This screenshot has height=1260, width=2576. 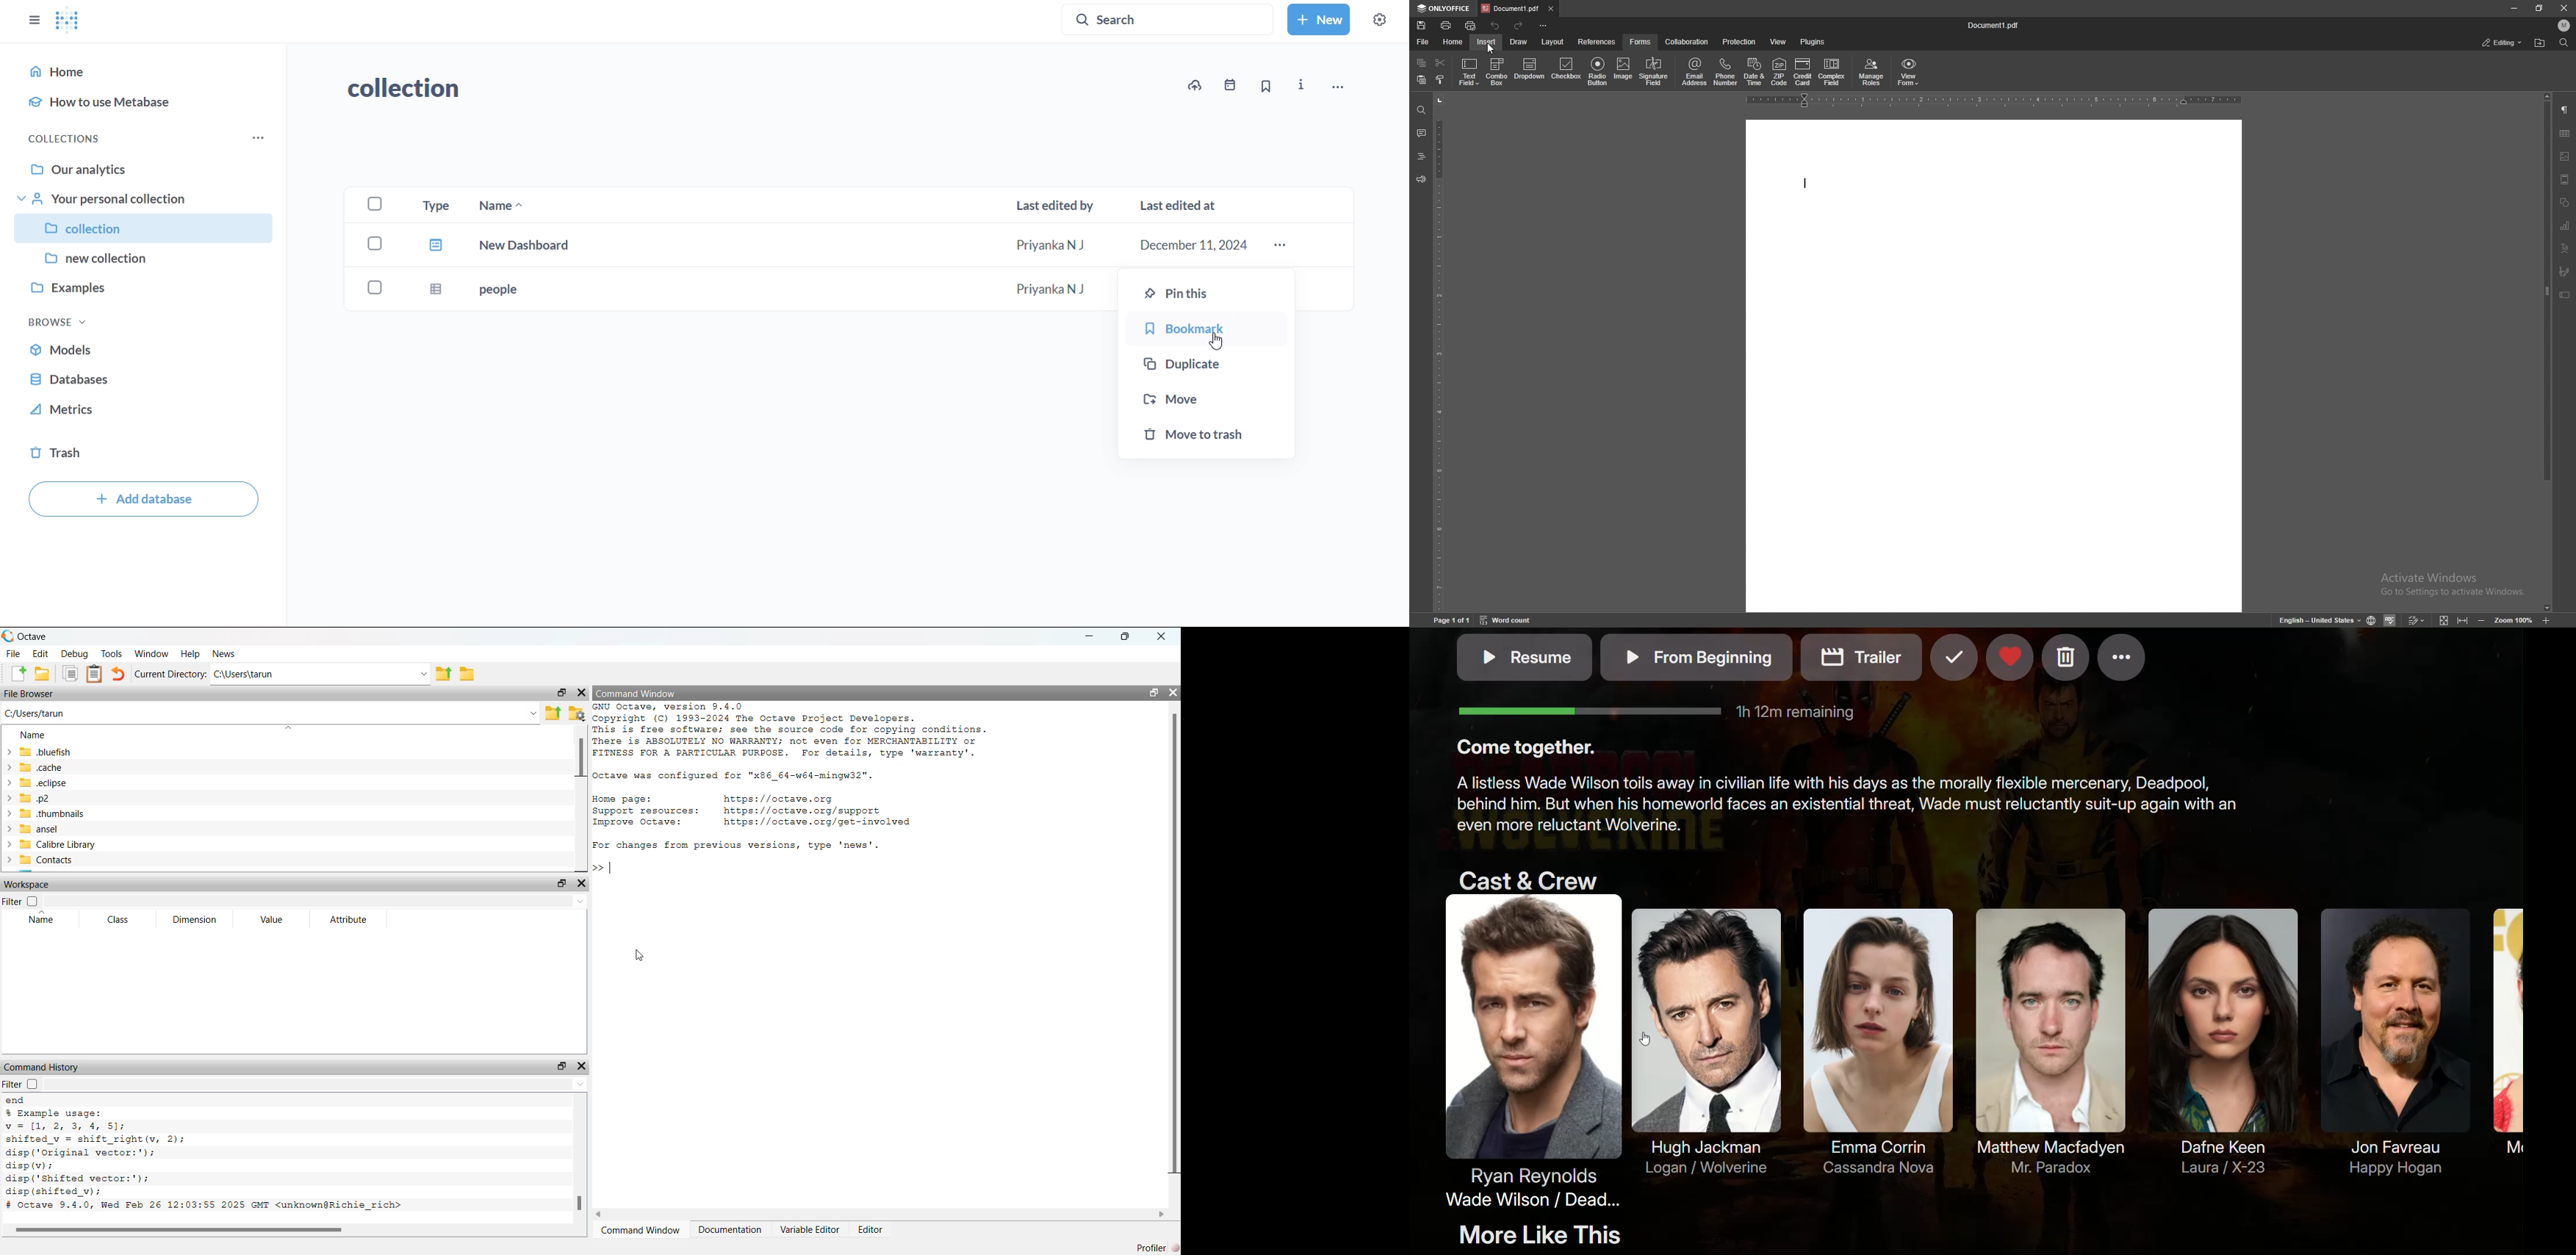 What do you see at coordinates (596, 866) in the screenshot?
I see `prompt cursor` at bounding box center [596, 866].